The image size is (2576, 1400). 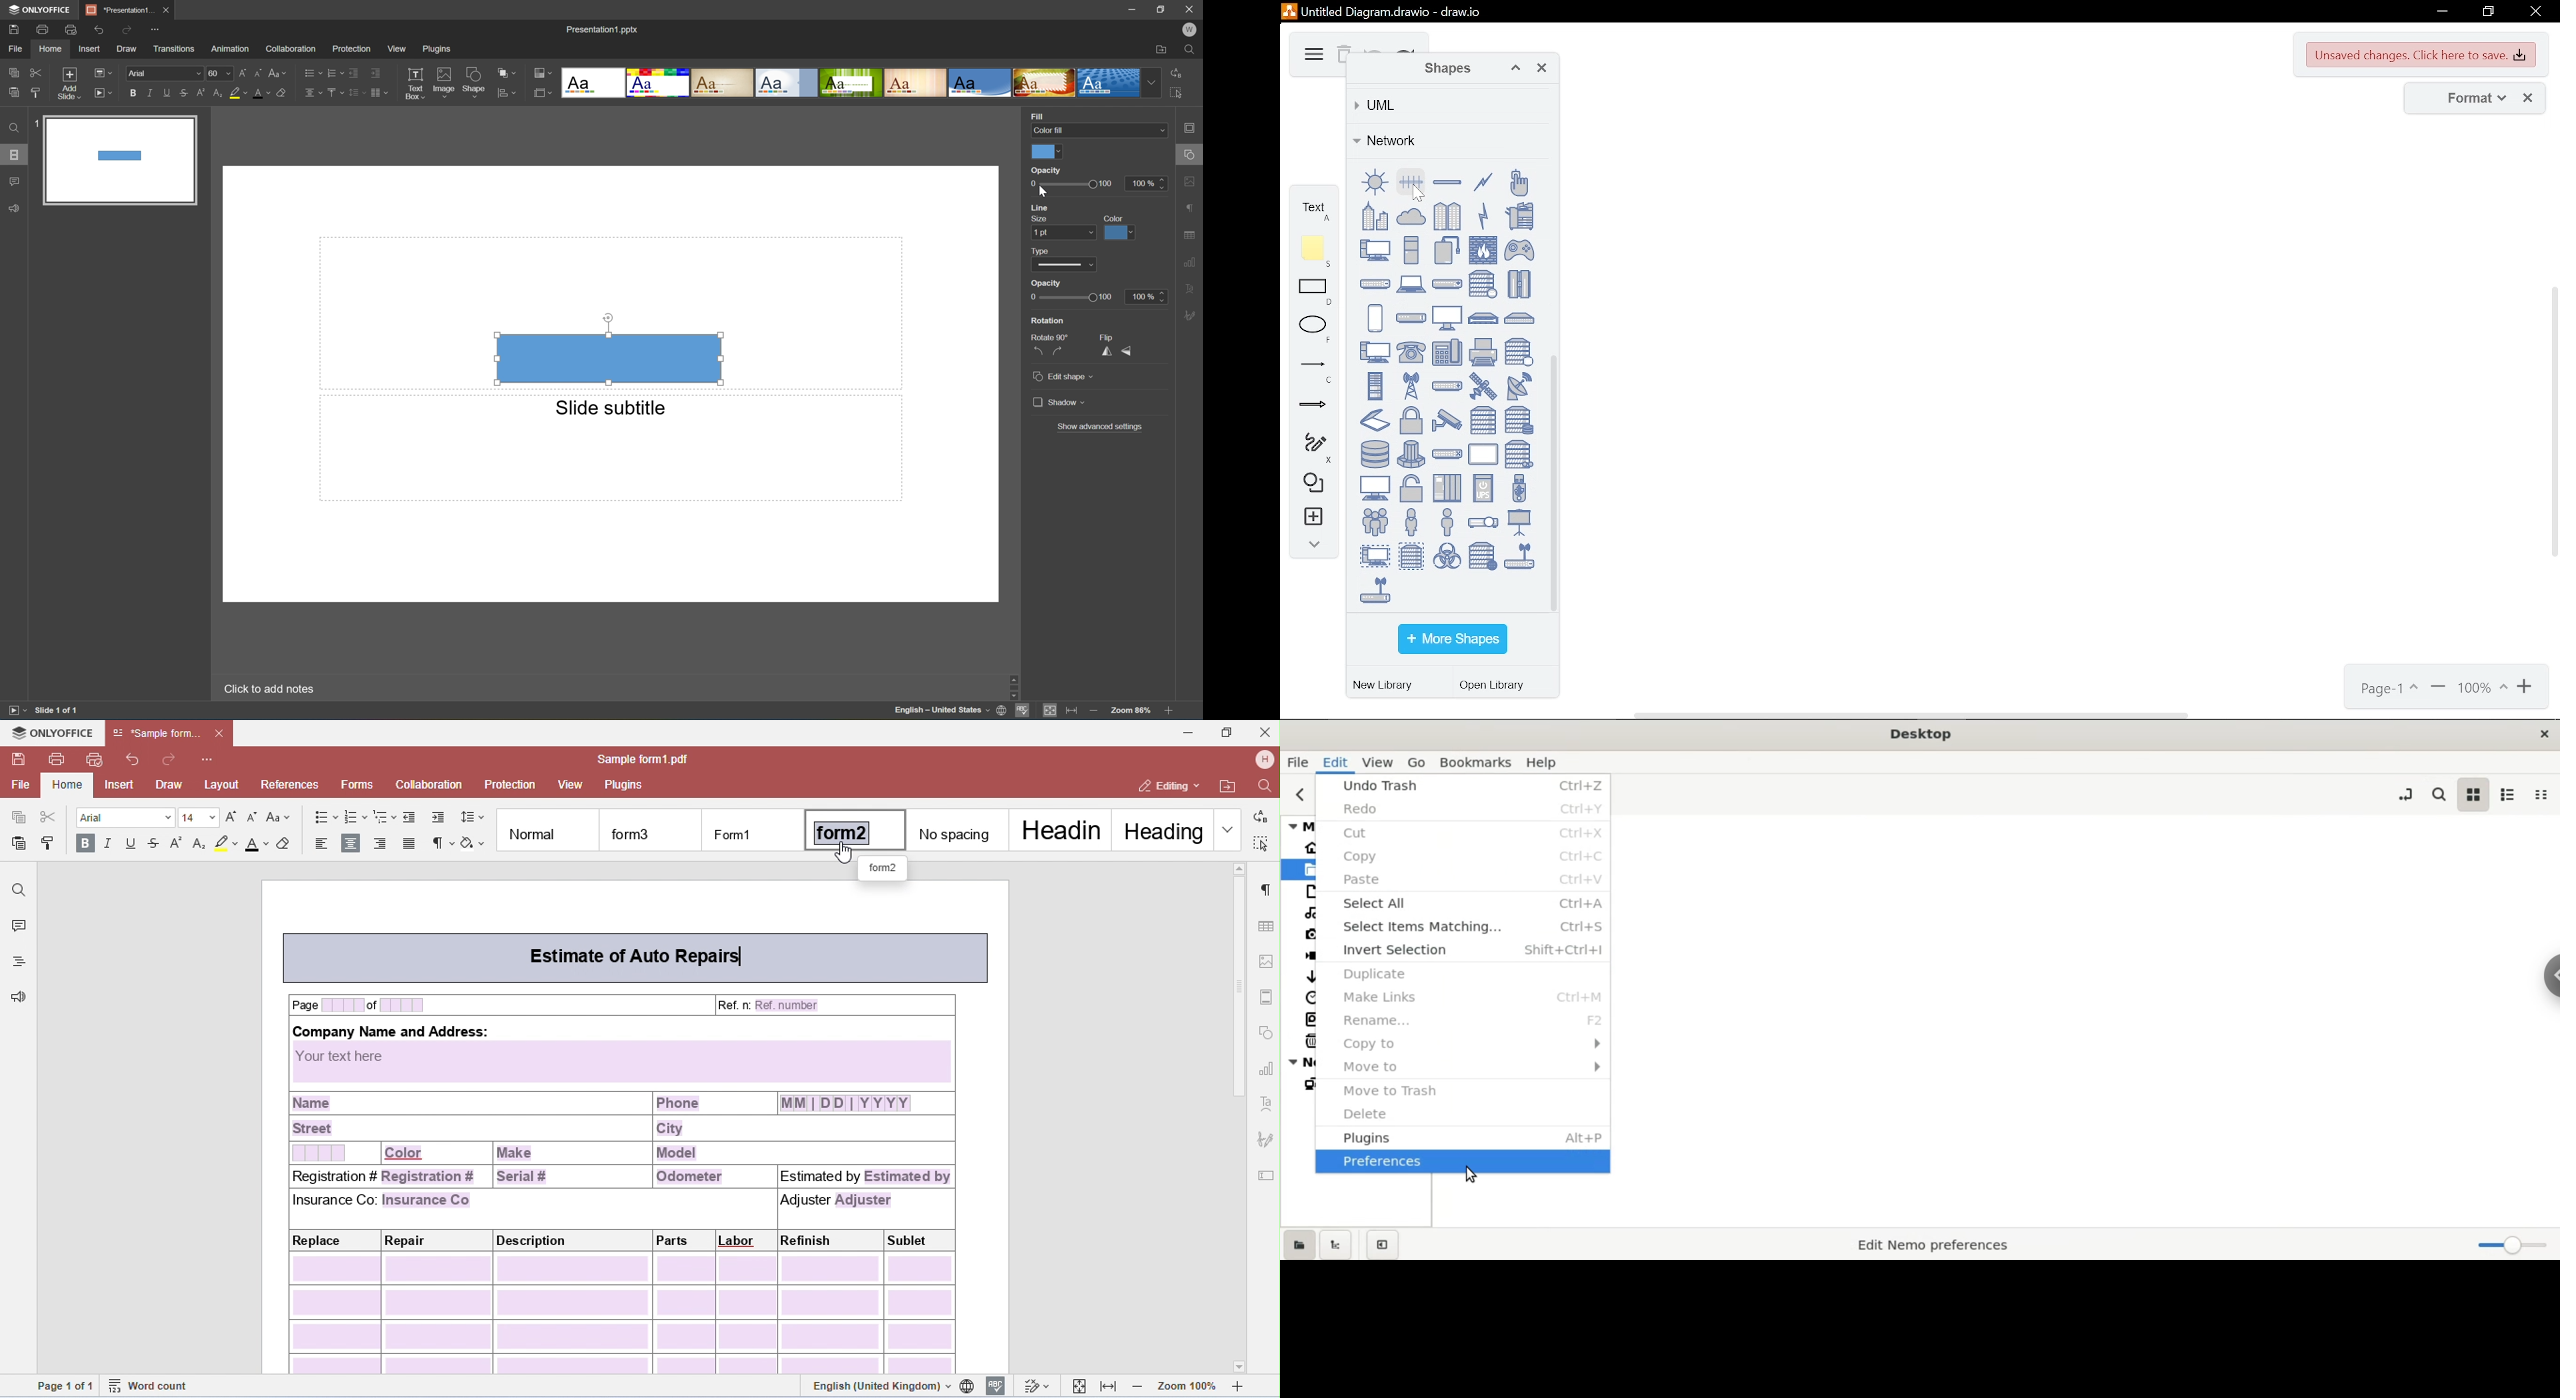 What do you see at coordinates (324, 818) in the screenshot?
I see `bulleted style` at bounding box center [324, 818].